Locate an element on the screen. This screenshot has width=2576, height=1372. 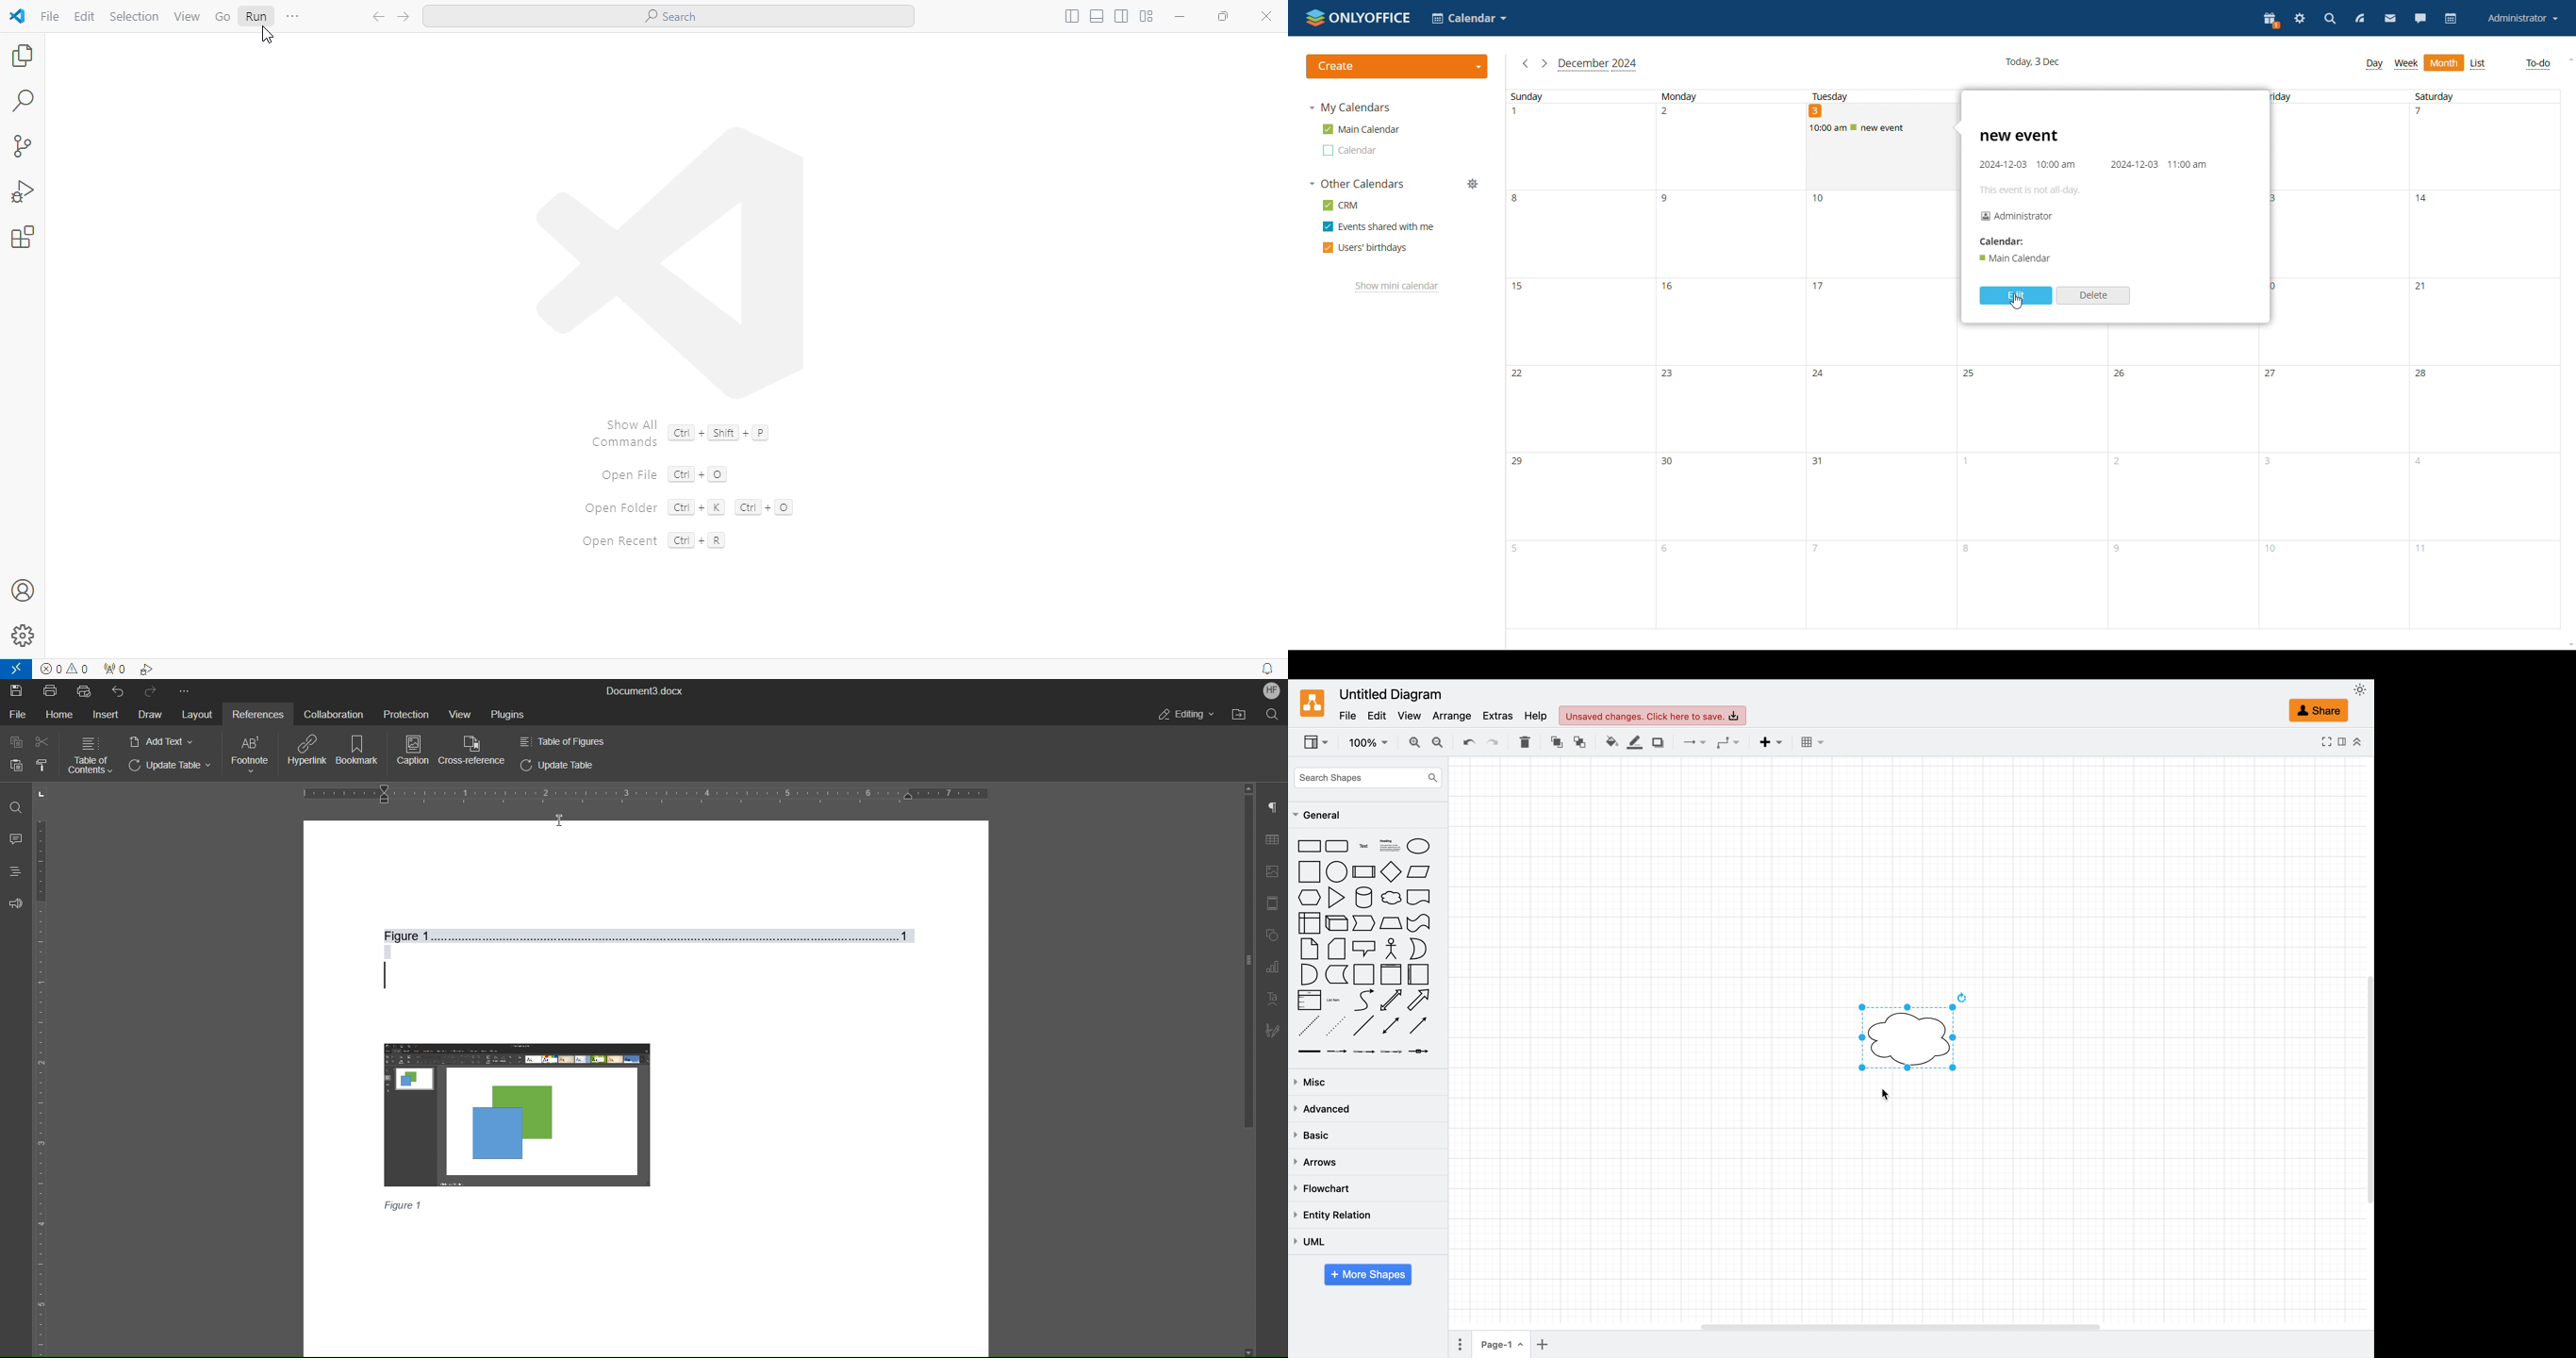
redo is located at coordinates (1492, 741).